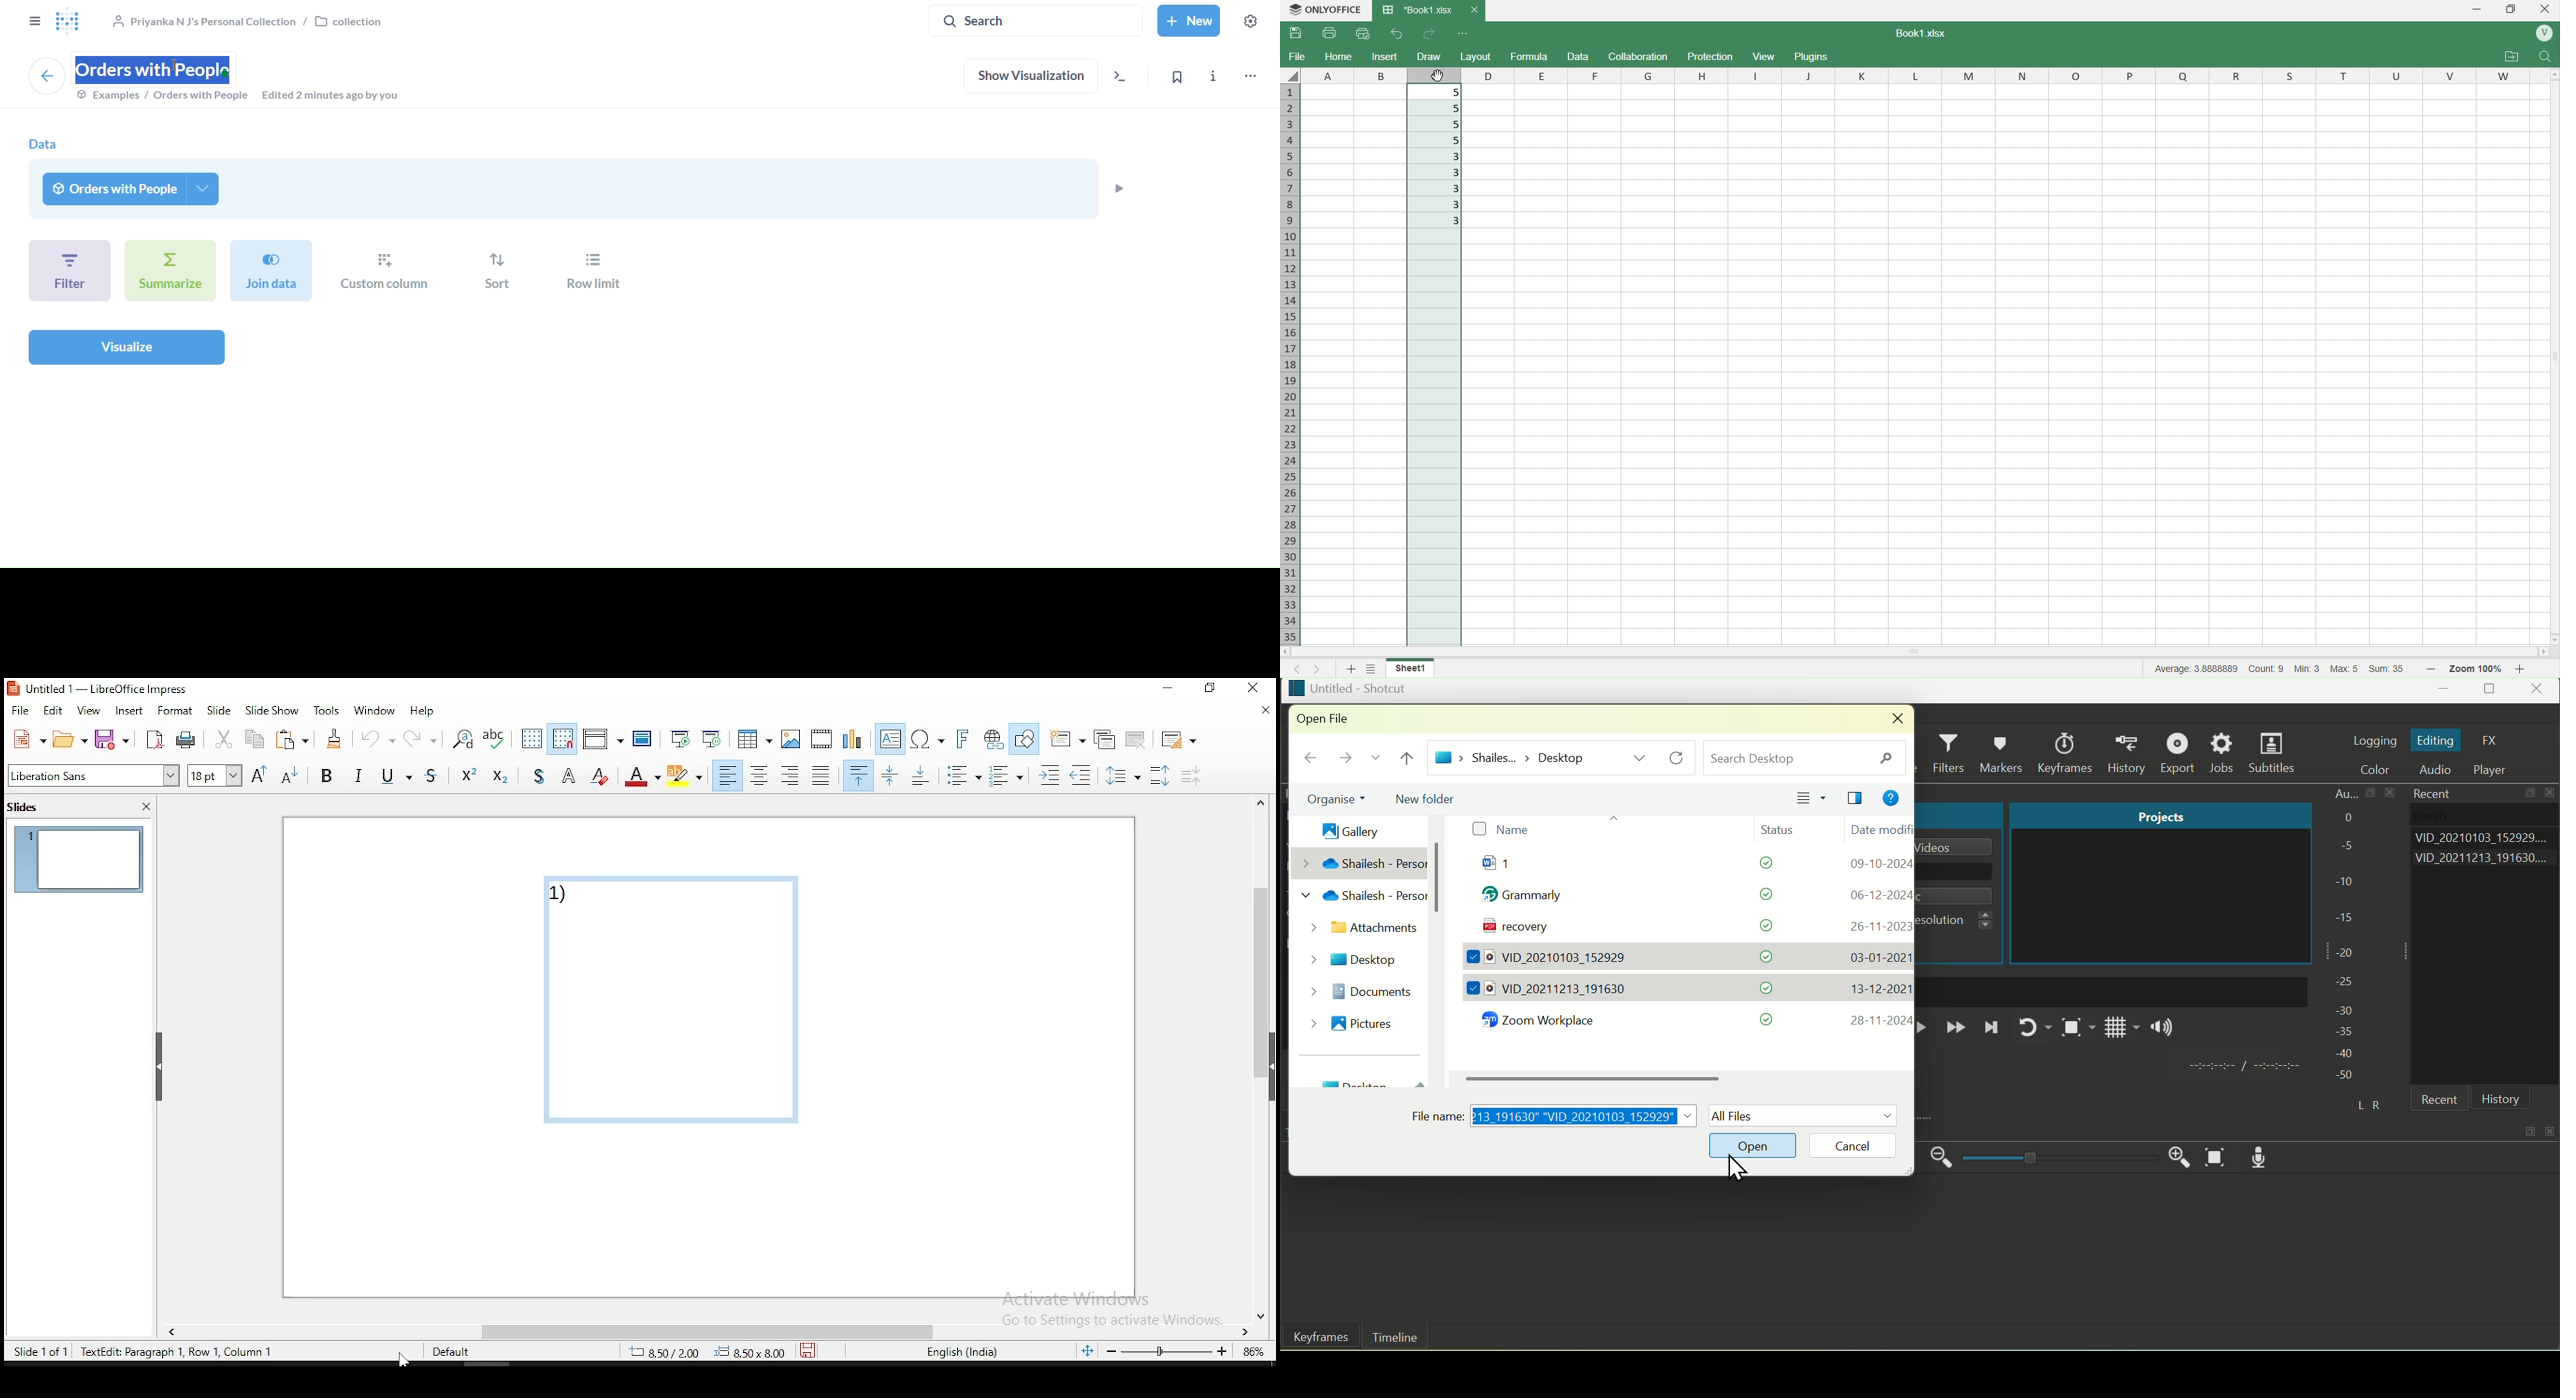  What do you see at coordinates (2275, 755) in the screenshot?
I see `Subtitles` at bounding box center [2275, 755].